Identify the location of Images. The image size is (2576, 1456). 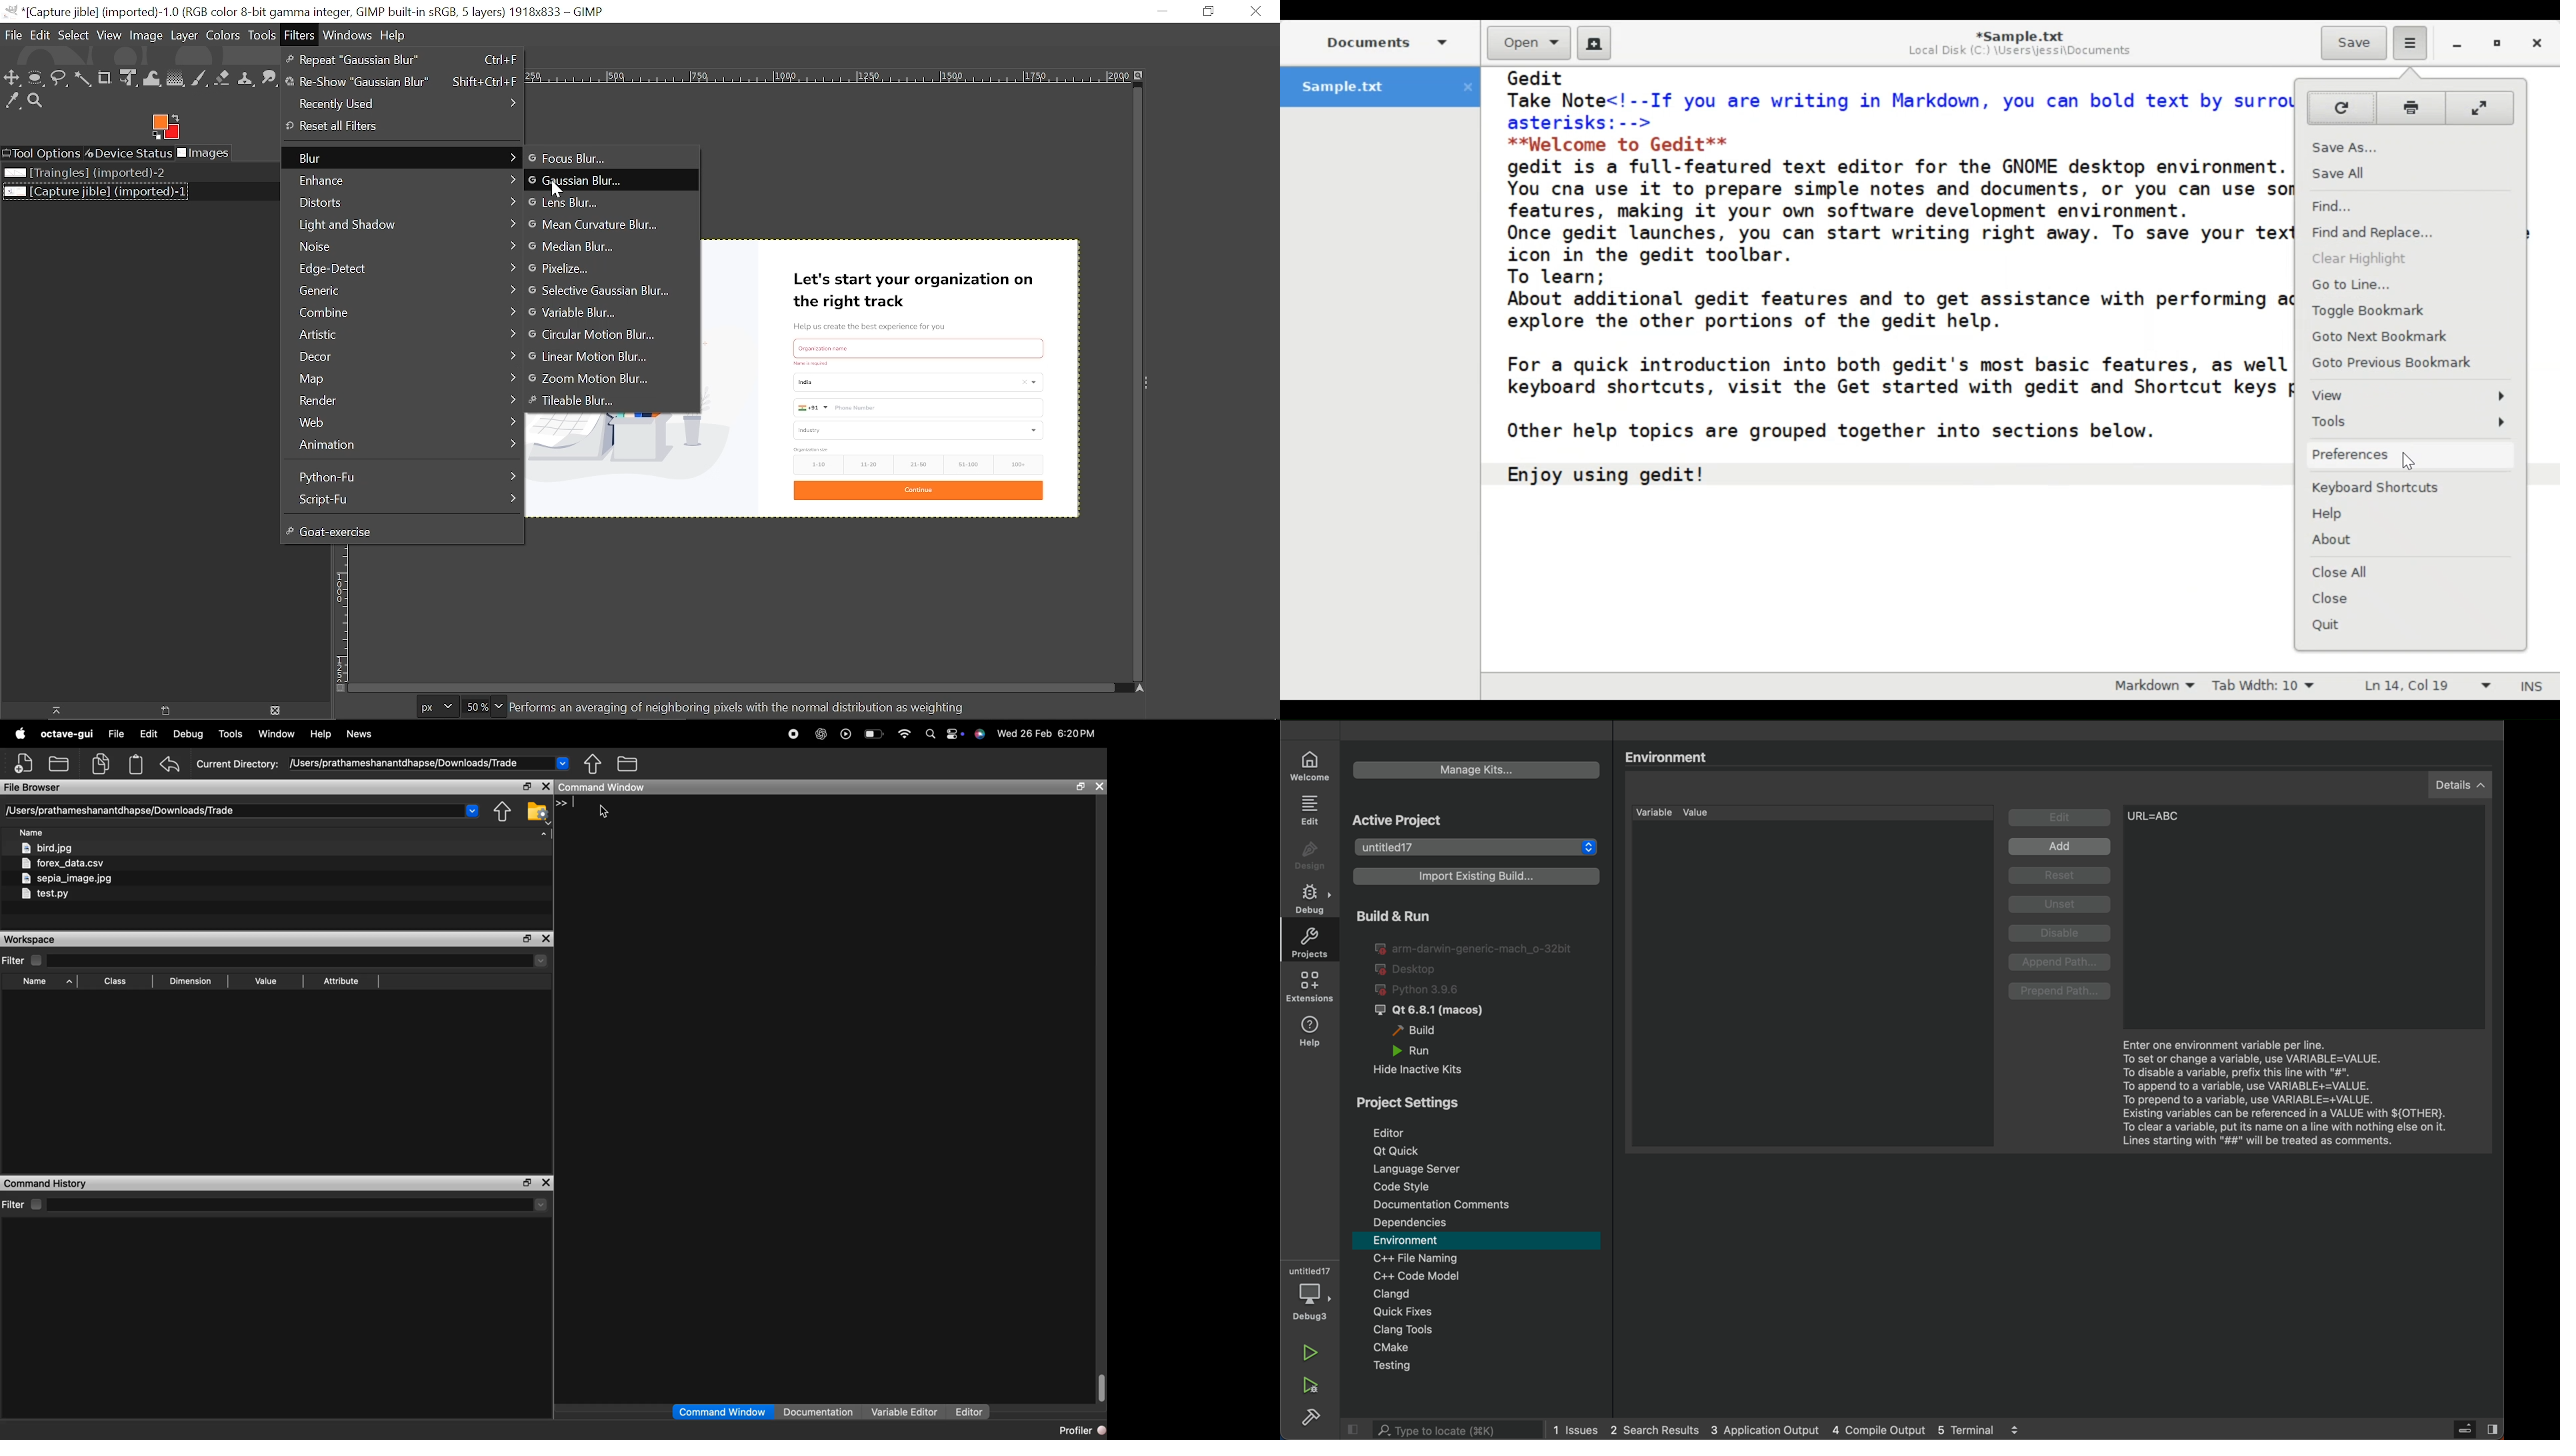
(205, 153).